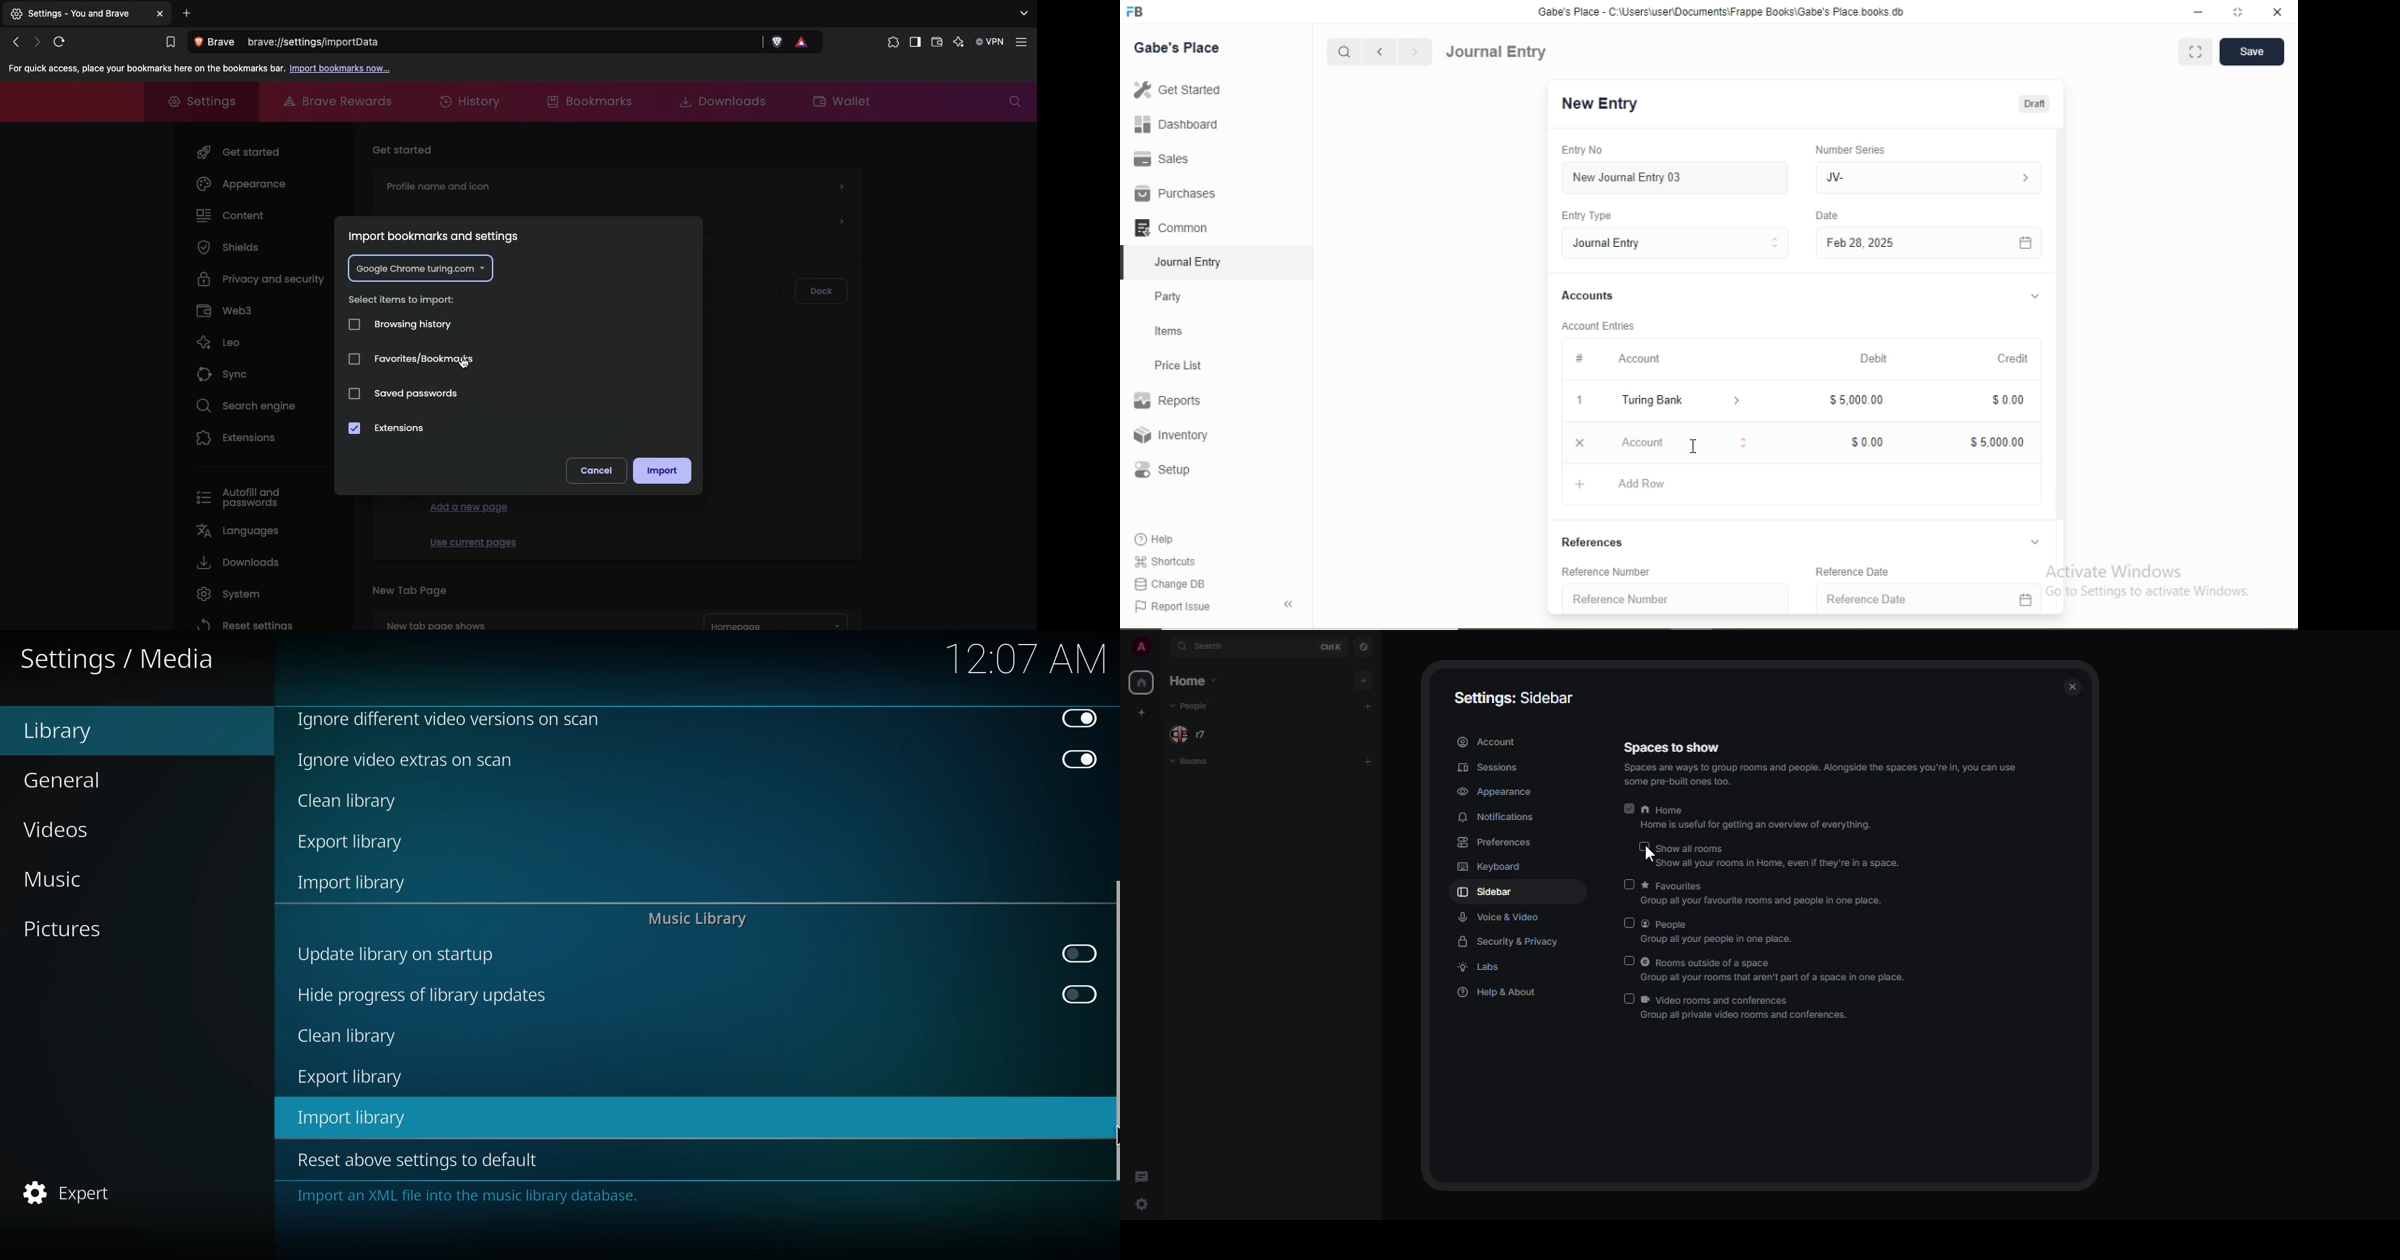  I want to click on Homepage, so click(777, 622).